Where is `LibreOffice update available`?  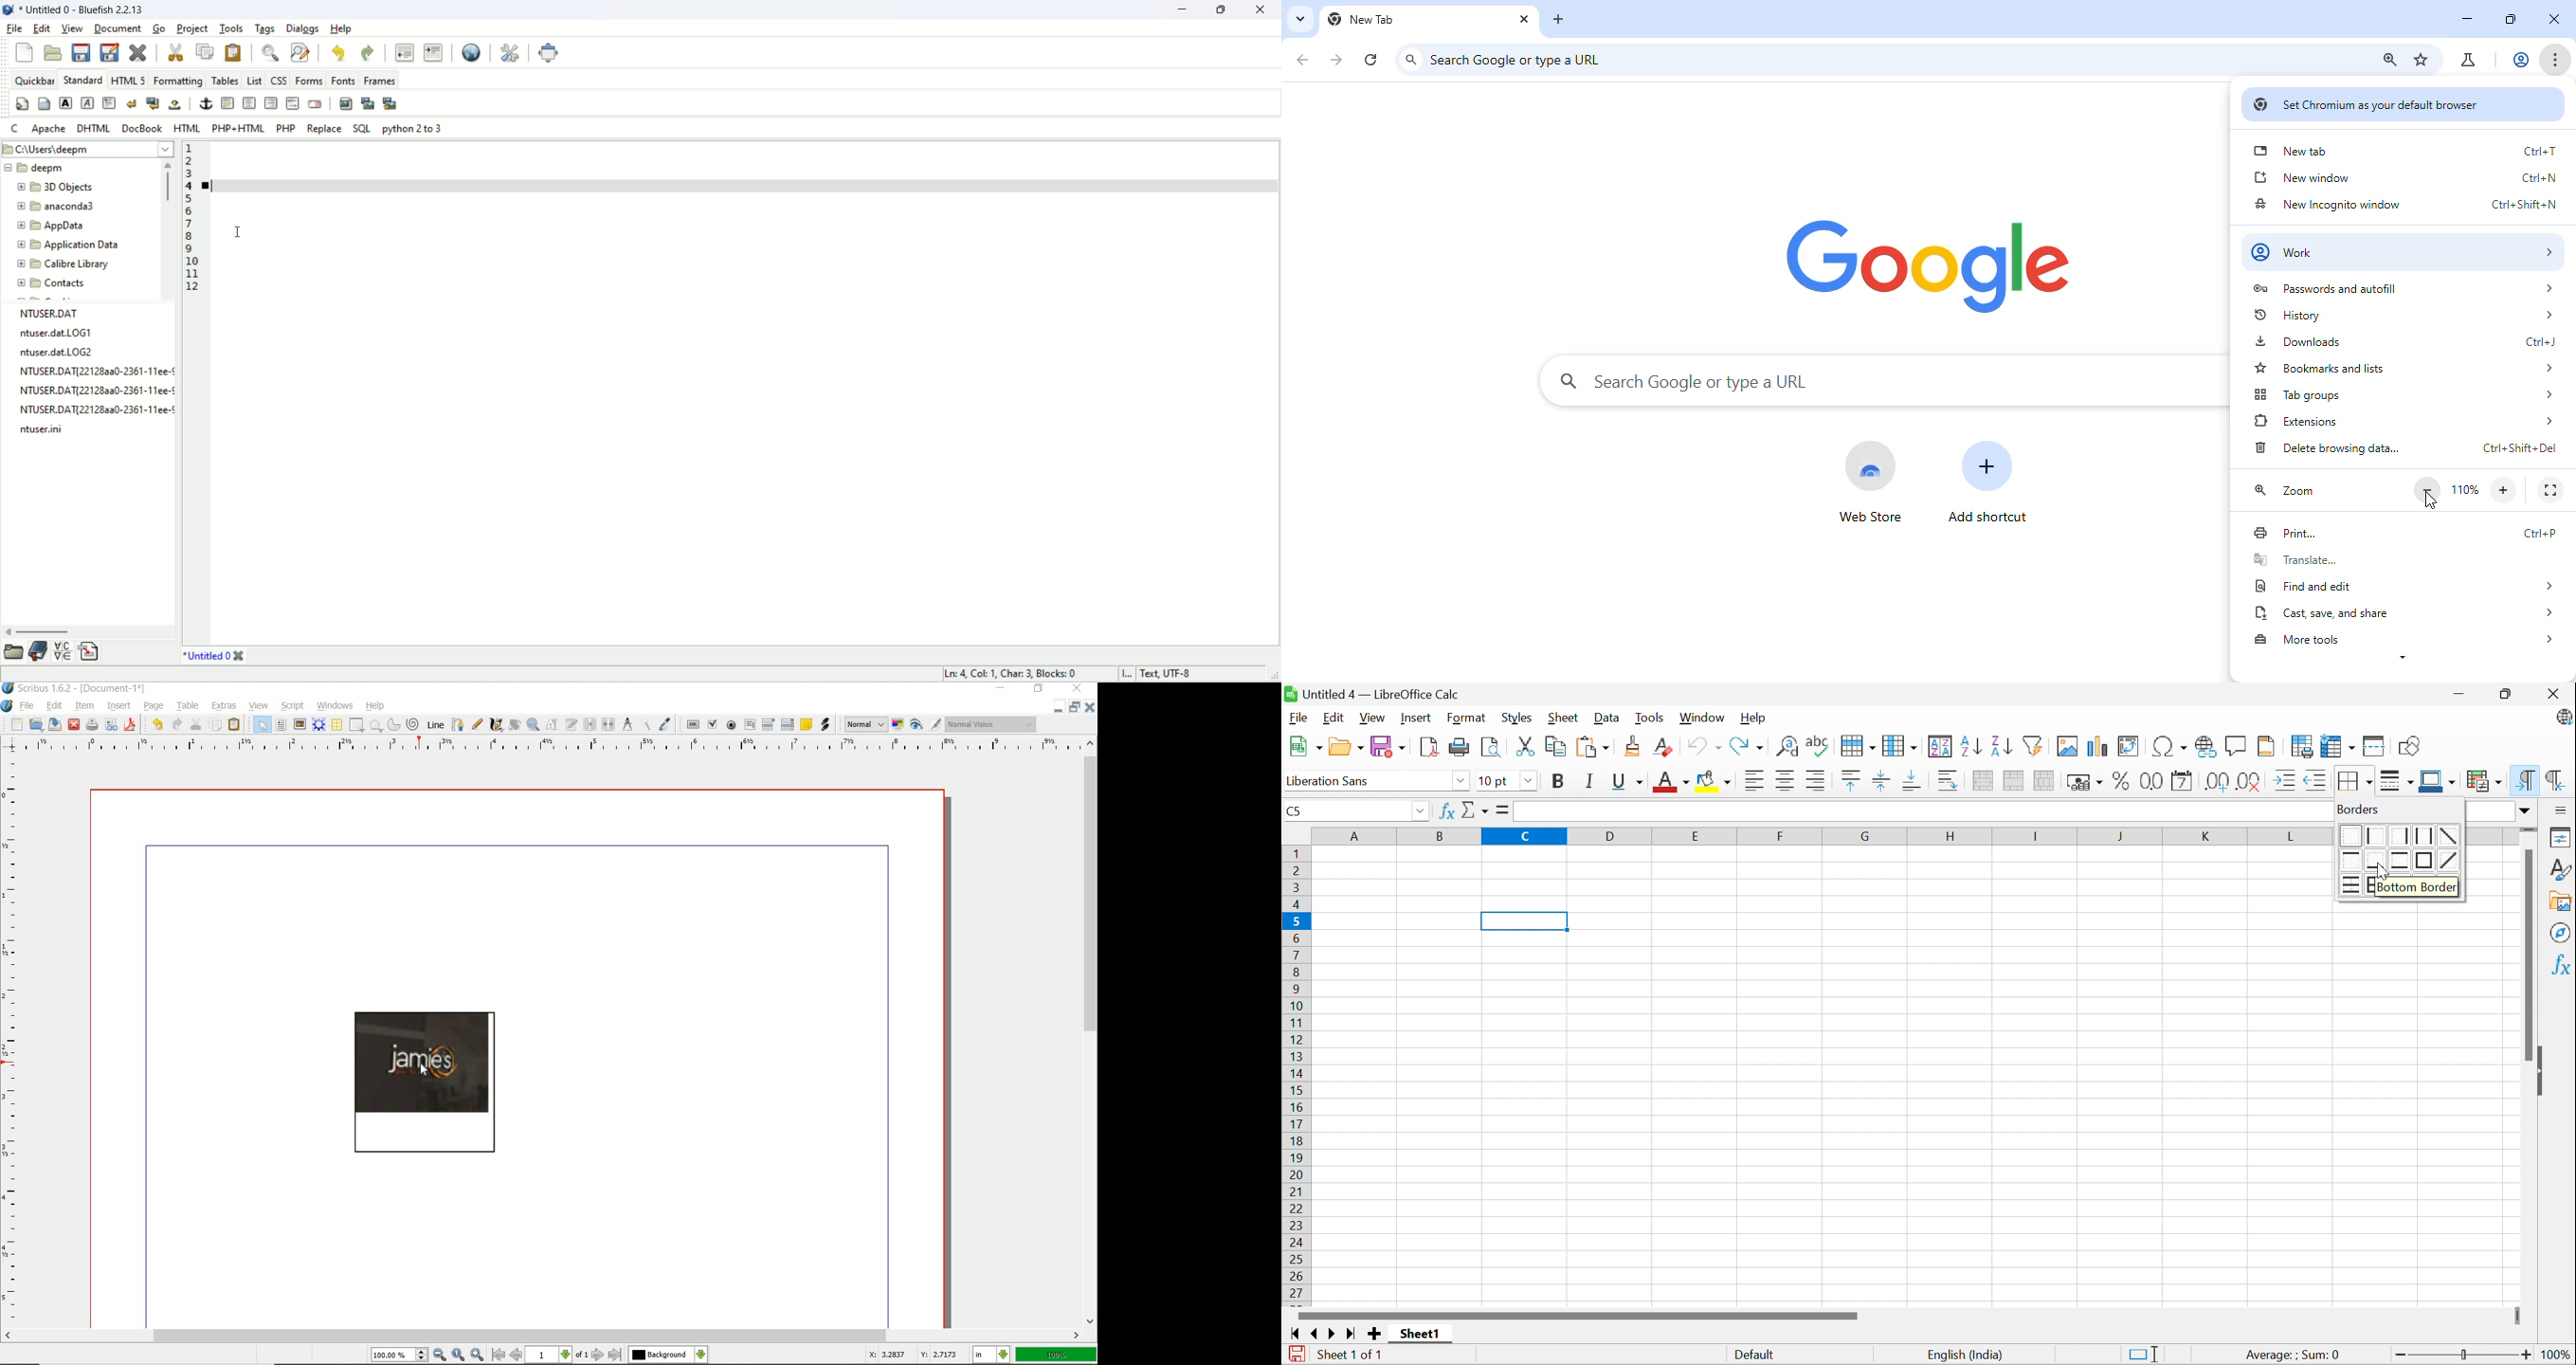
LibreOffice update available is located at coordinates (2565, 720).